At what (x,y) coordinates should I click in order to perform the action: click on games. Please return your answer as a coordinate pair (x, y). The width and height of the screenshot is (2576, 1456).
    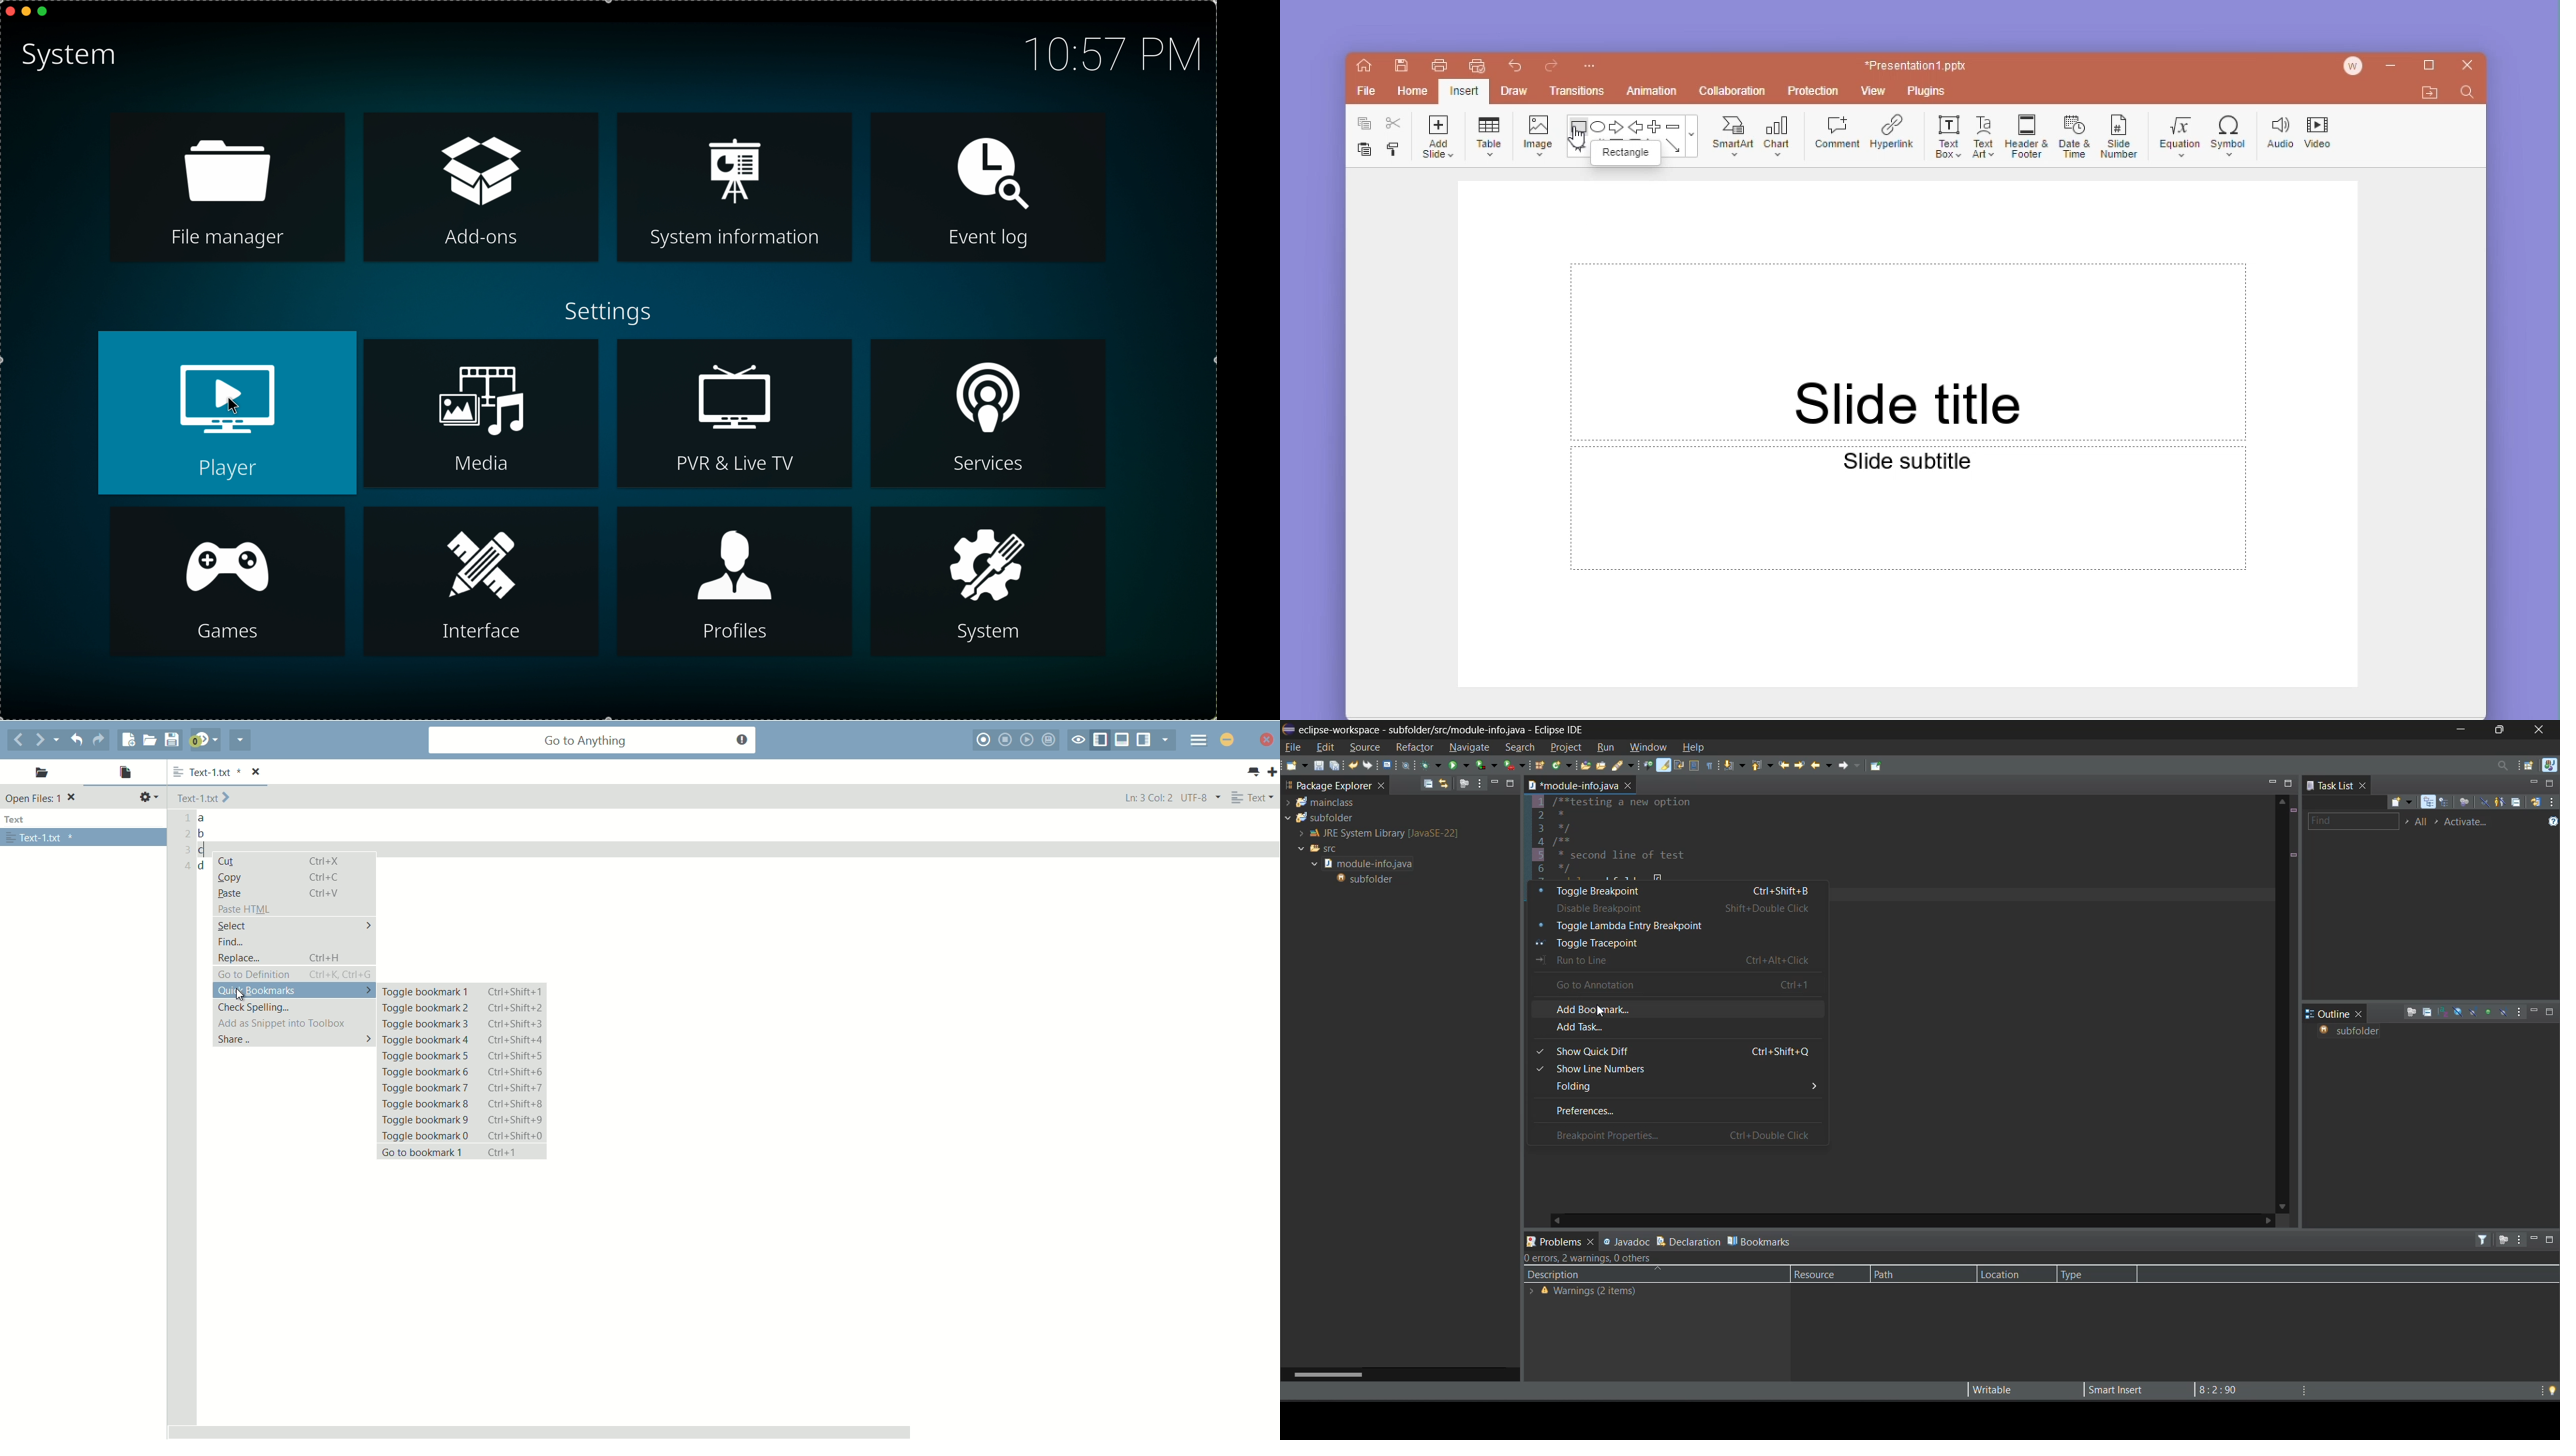
    Looking at the image, I should click on (229, 581).